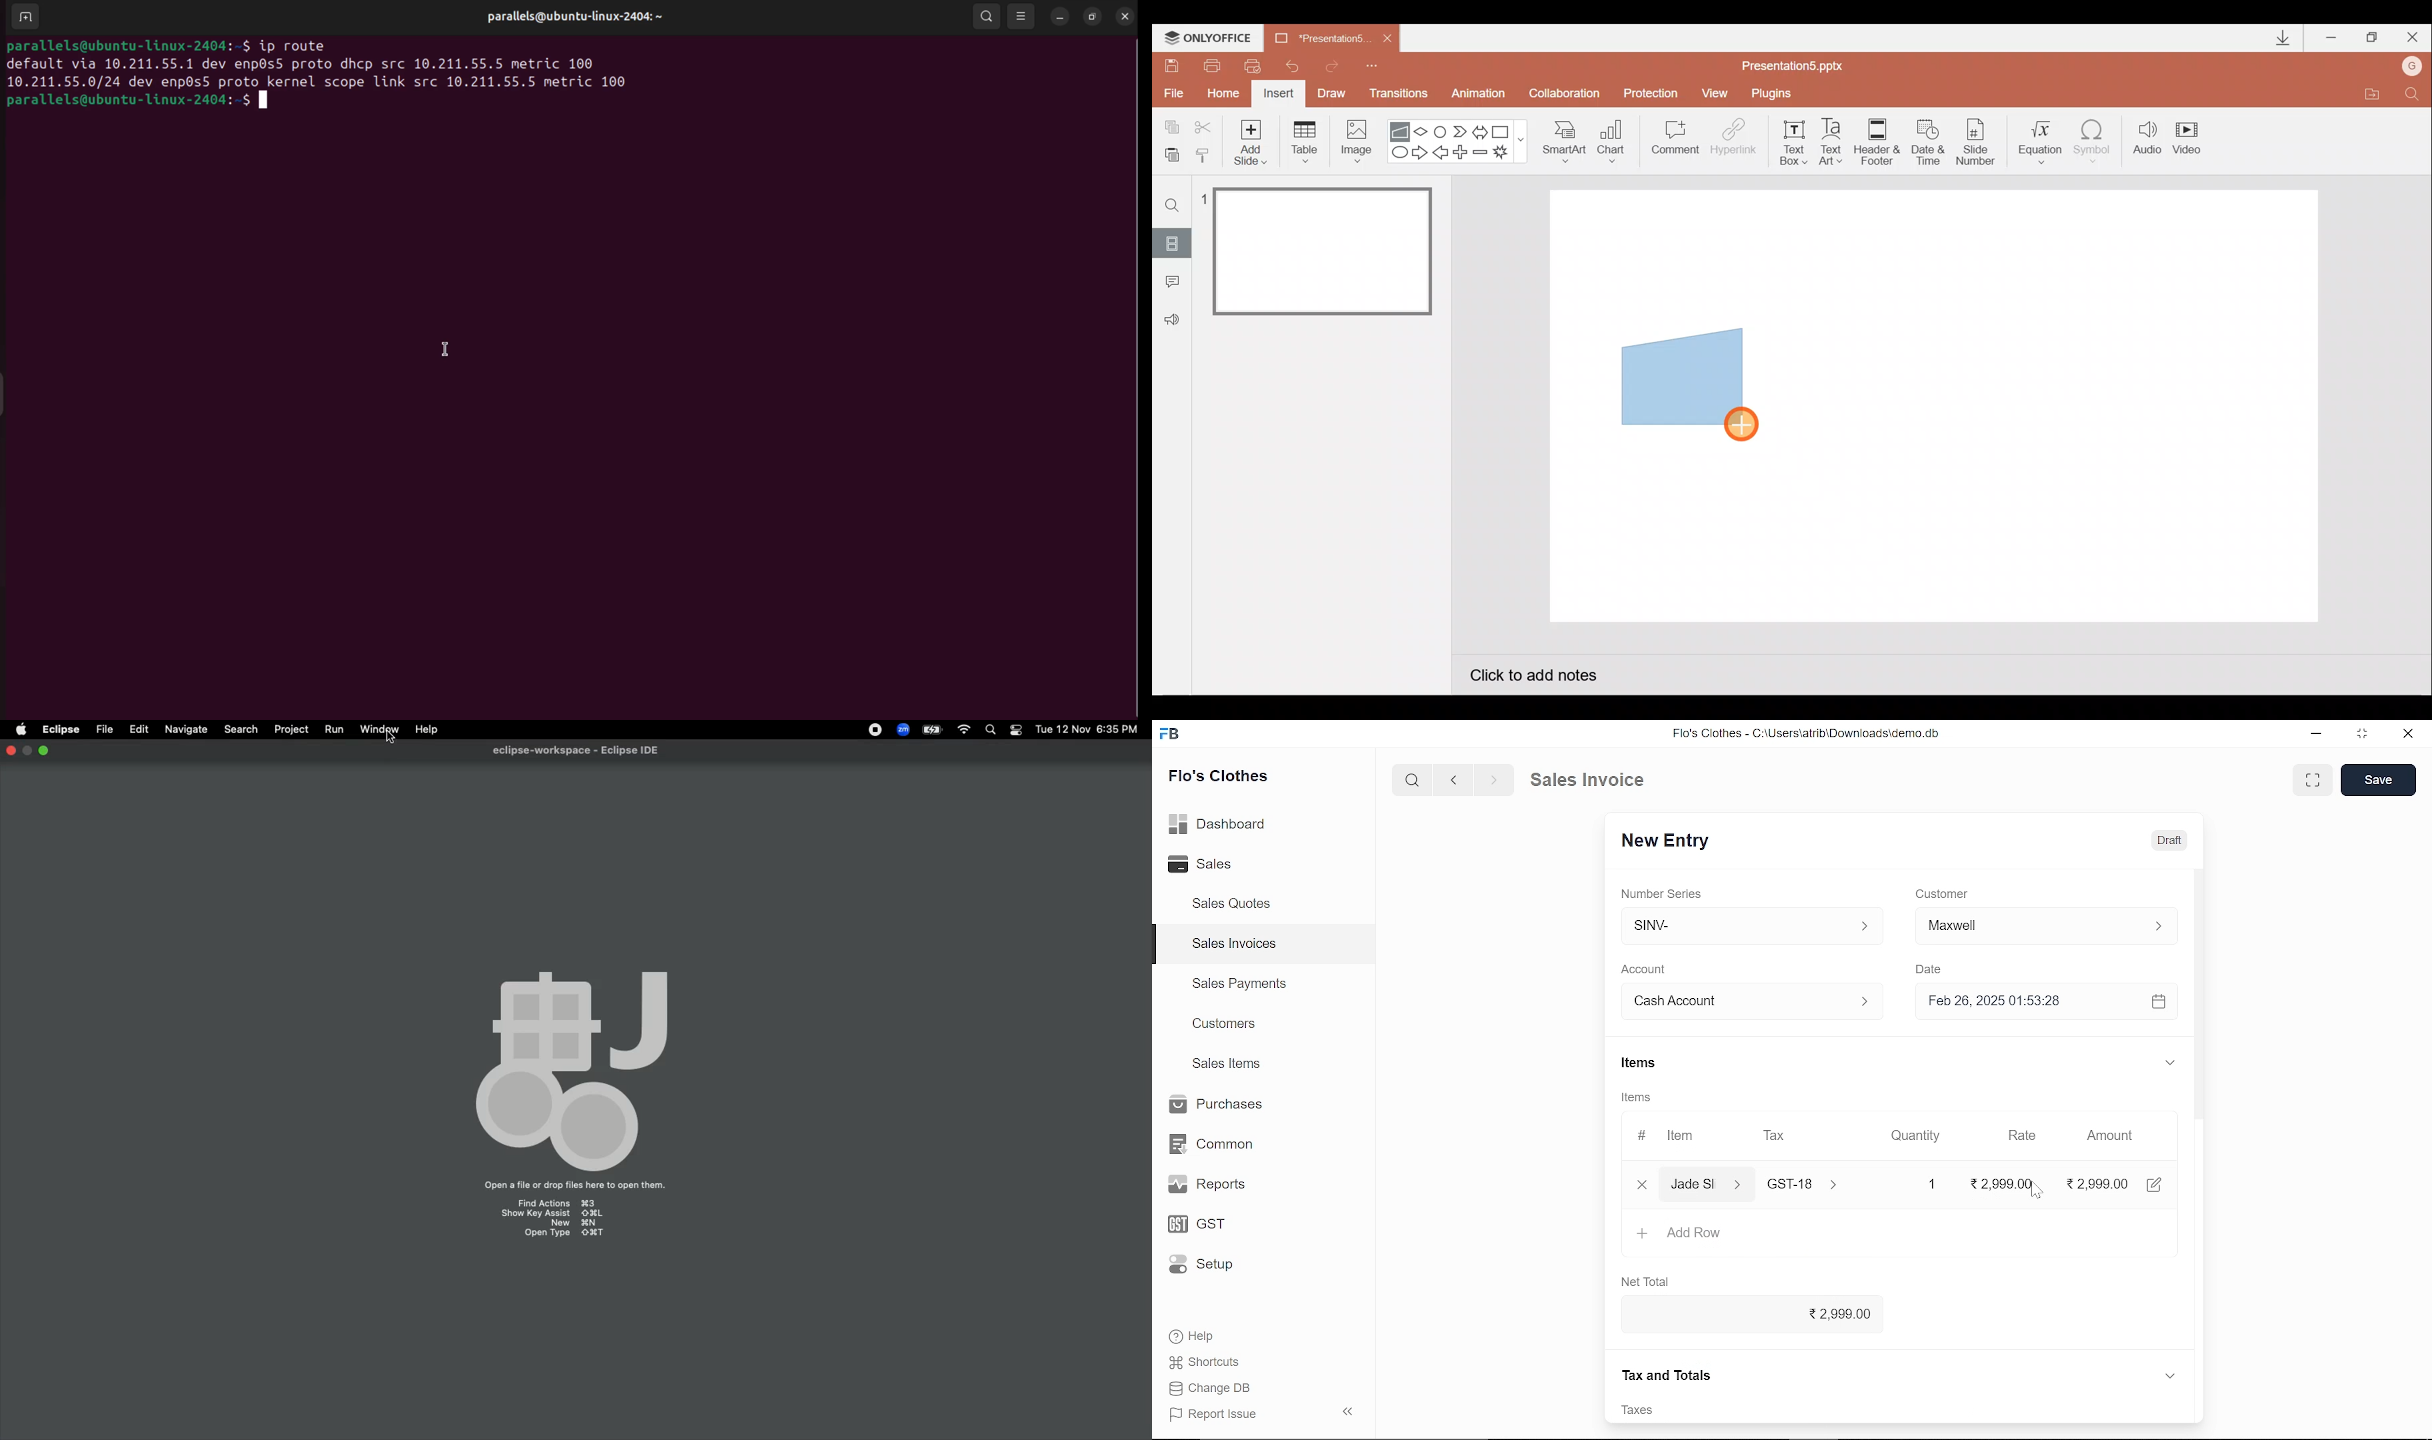 This screenshot has height=1456, width=2436. Describe the element at coordinates (1216, 1414) in the screenshot. I see `| Report Issue:` at that location.